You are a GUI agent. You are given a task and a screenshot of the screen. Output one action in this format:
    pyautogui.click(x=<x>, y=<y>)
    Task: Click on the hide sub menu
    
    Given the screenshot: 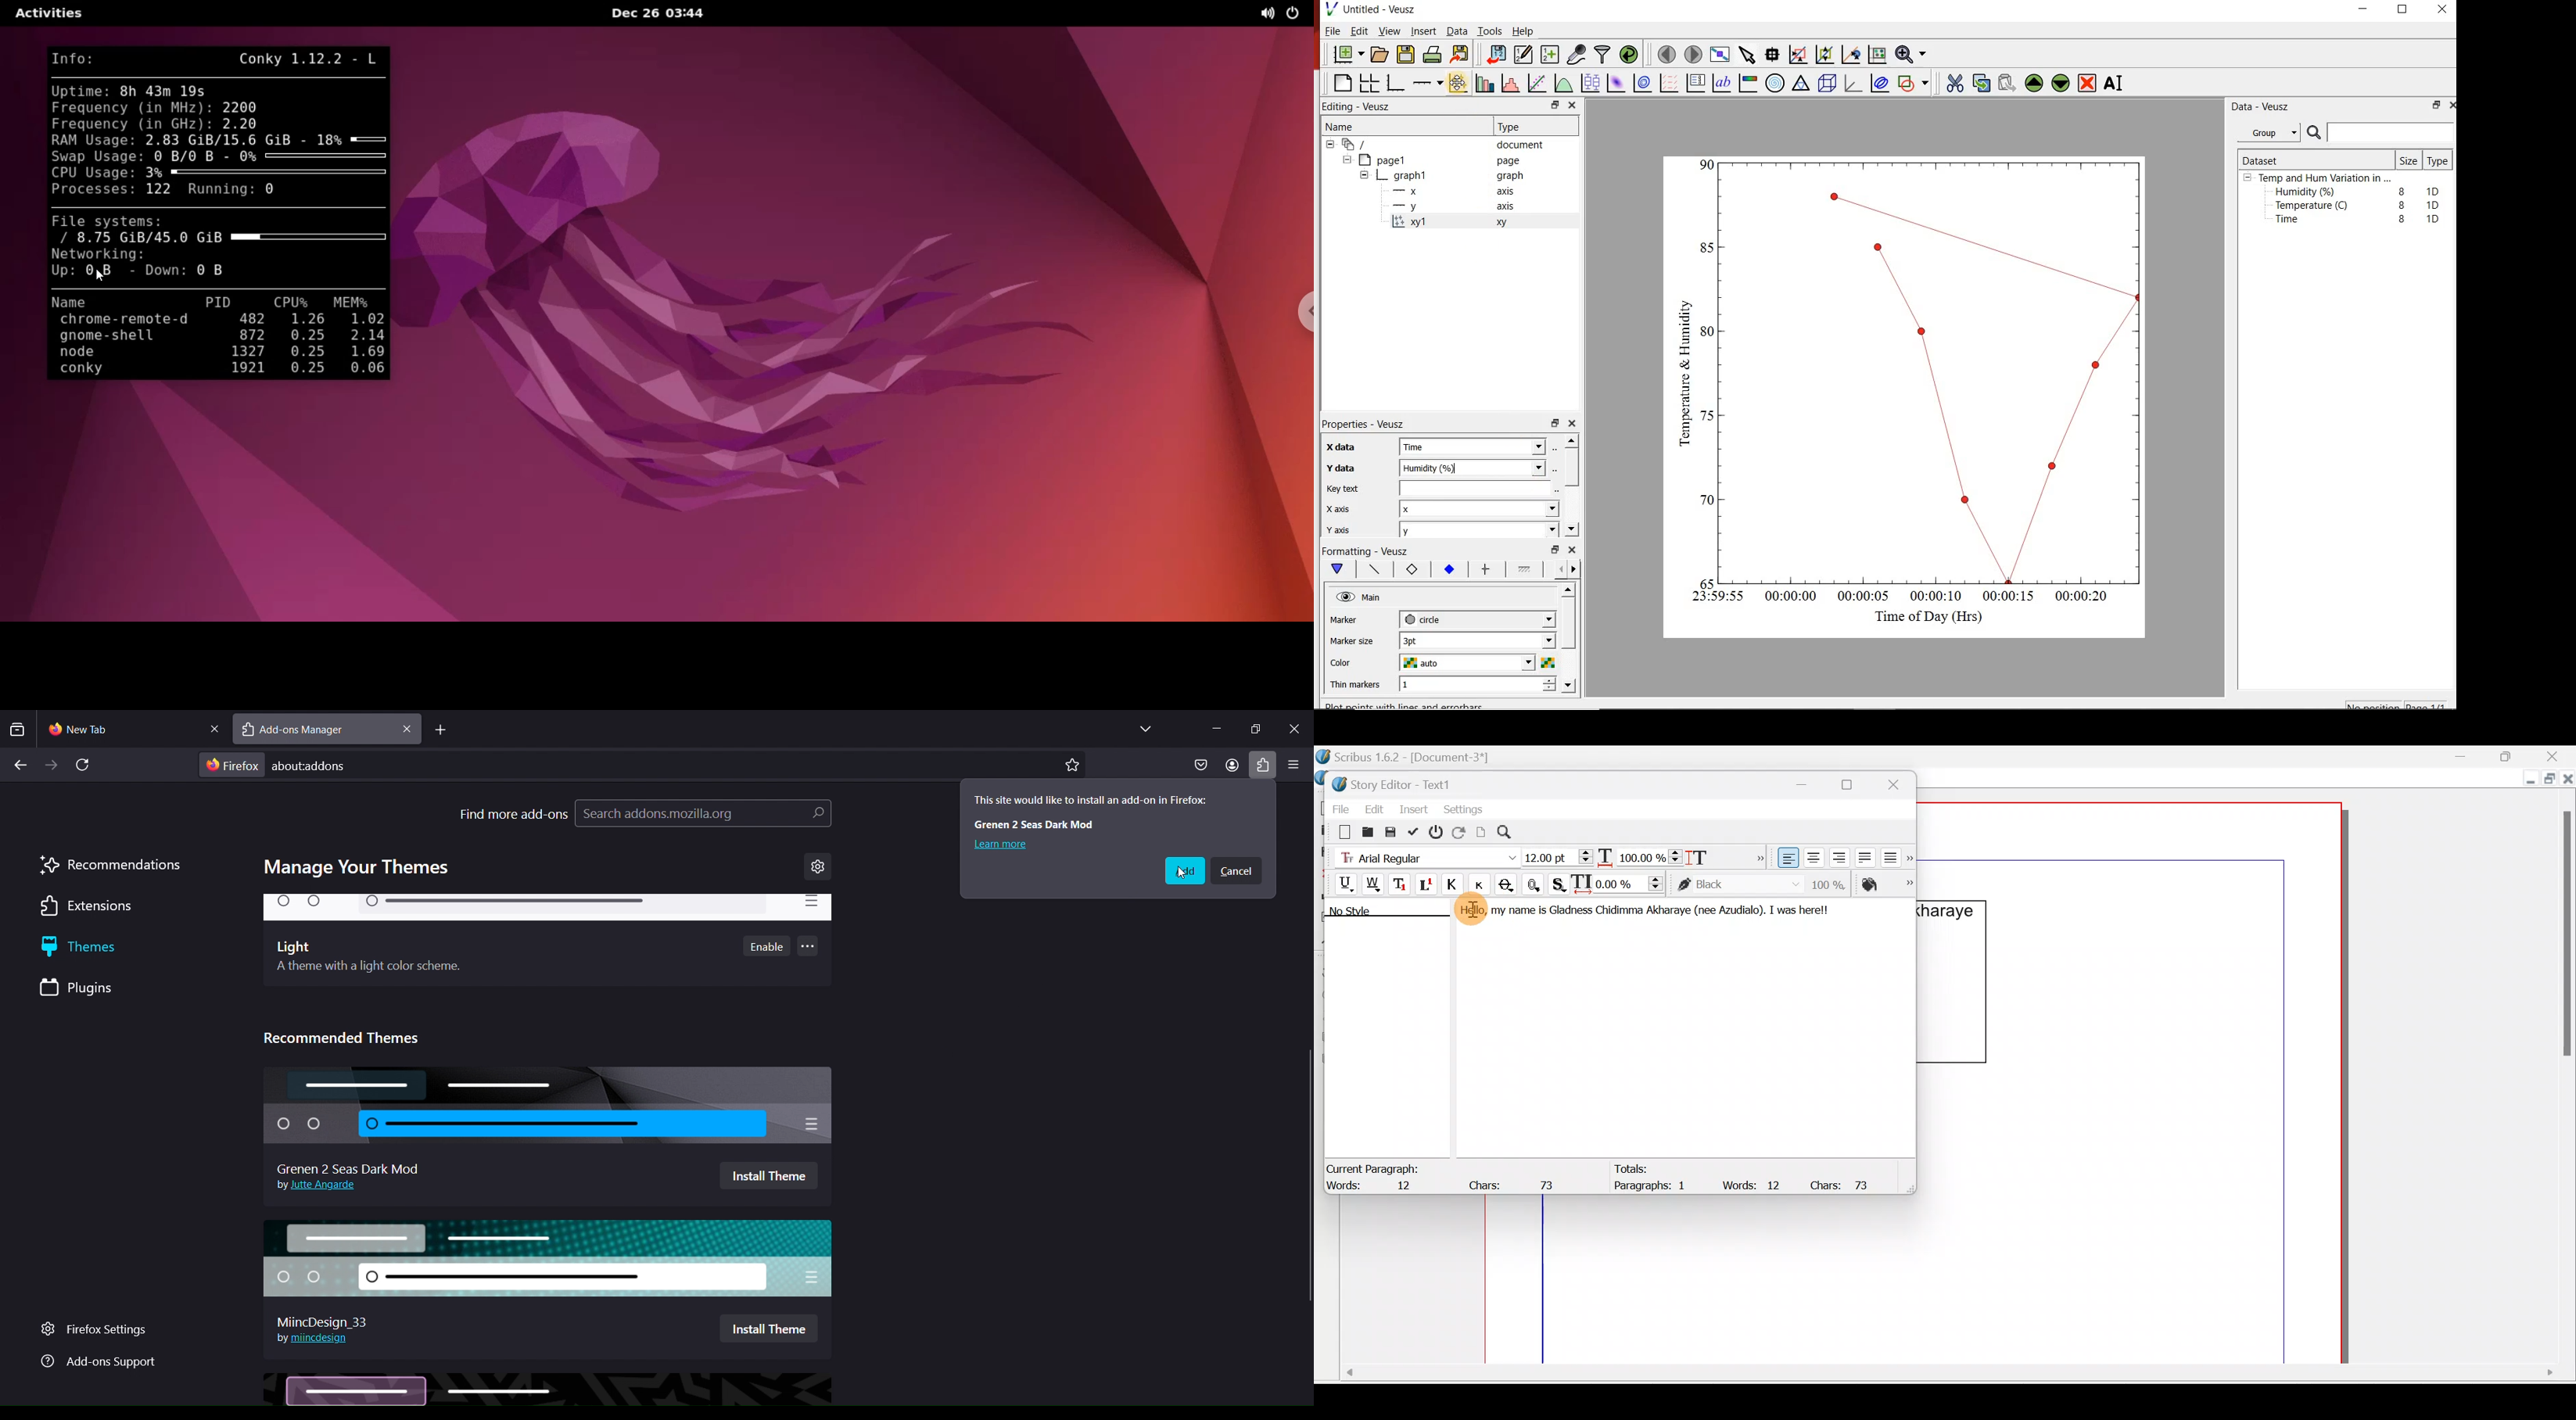 What is the action you would take?
    pyautogui.click(x=2248, y=180)
    